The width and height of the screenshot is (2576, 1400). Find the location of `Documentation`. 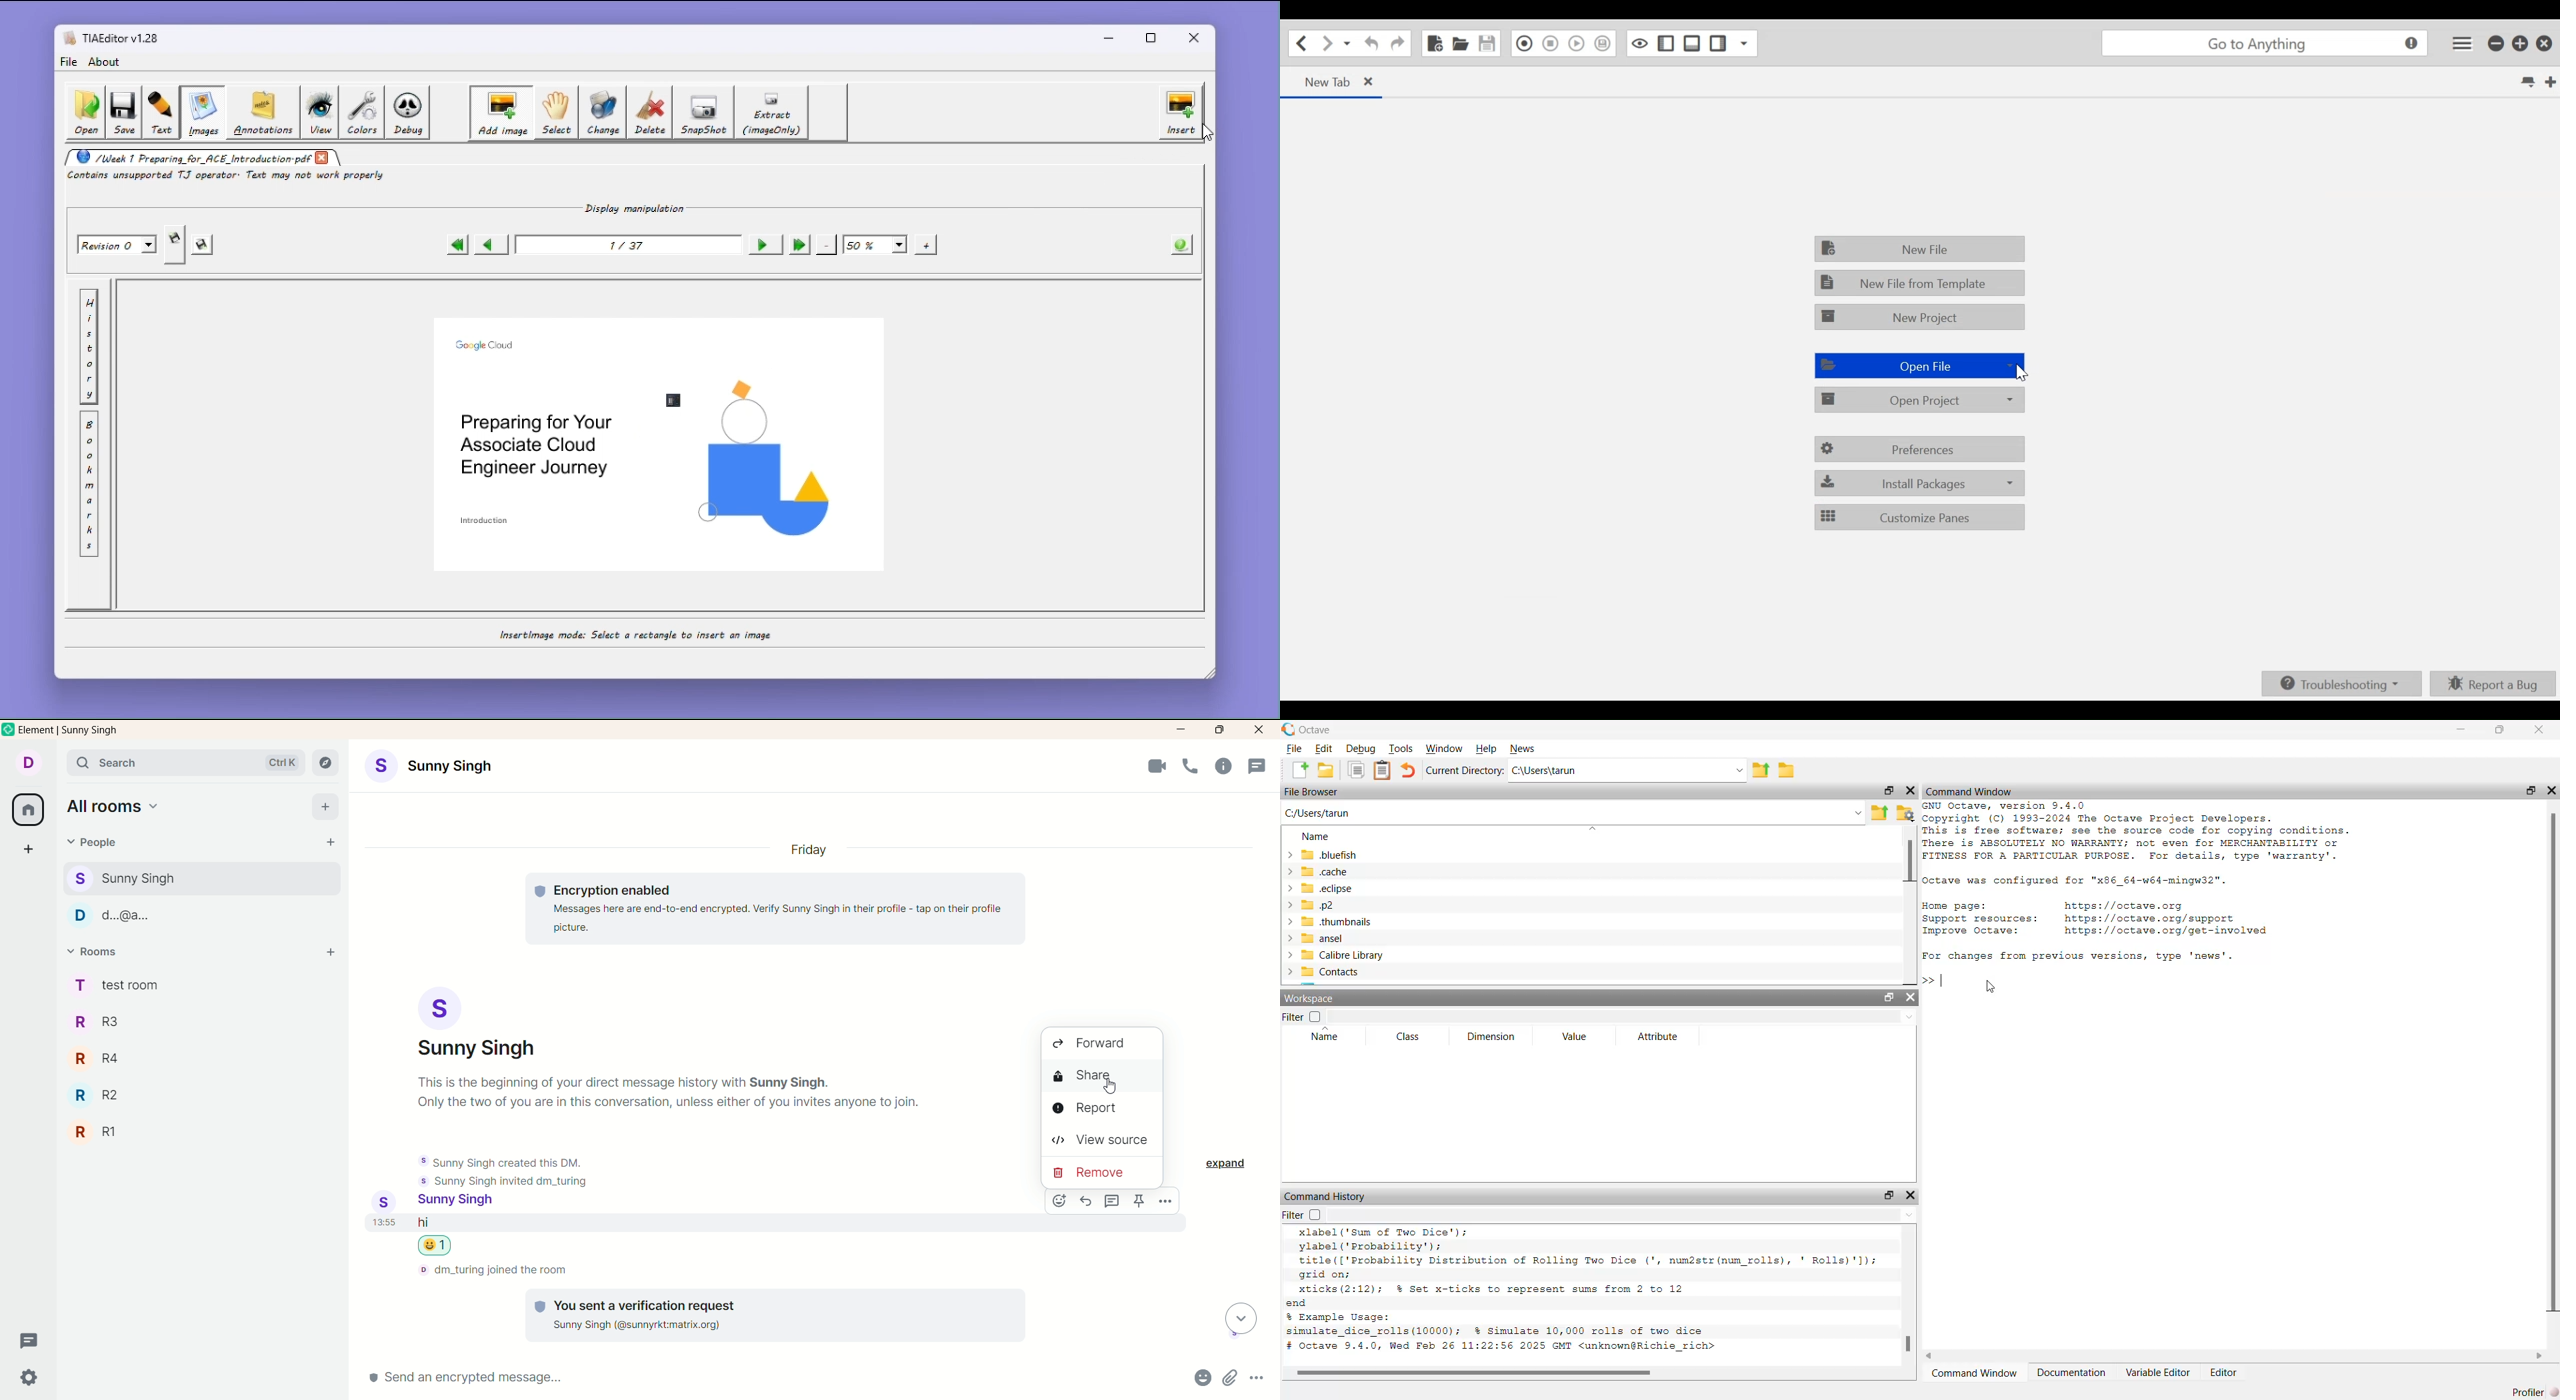

Documentation is located at coordinates (2071, 1373).